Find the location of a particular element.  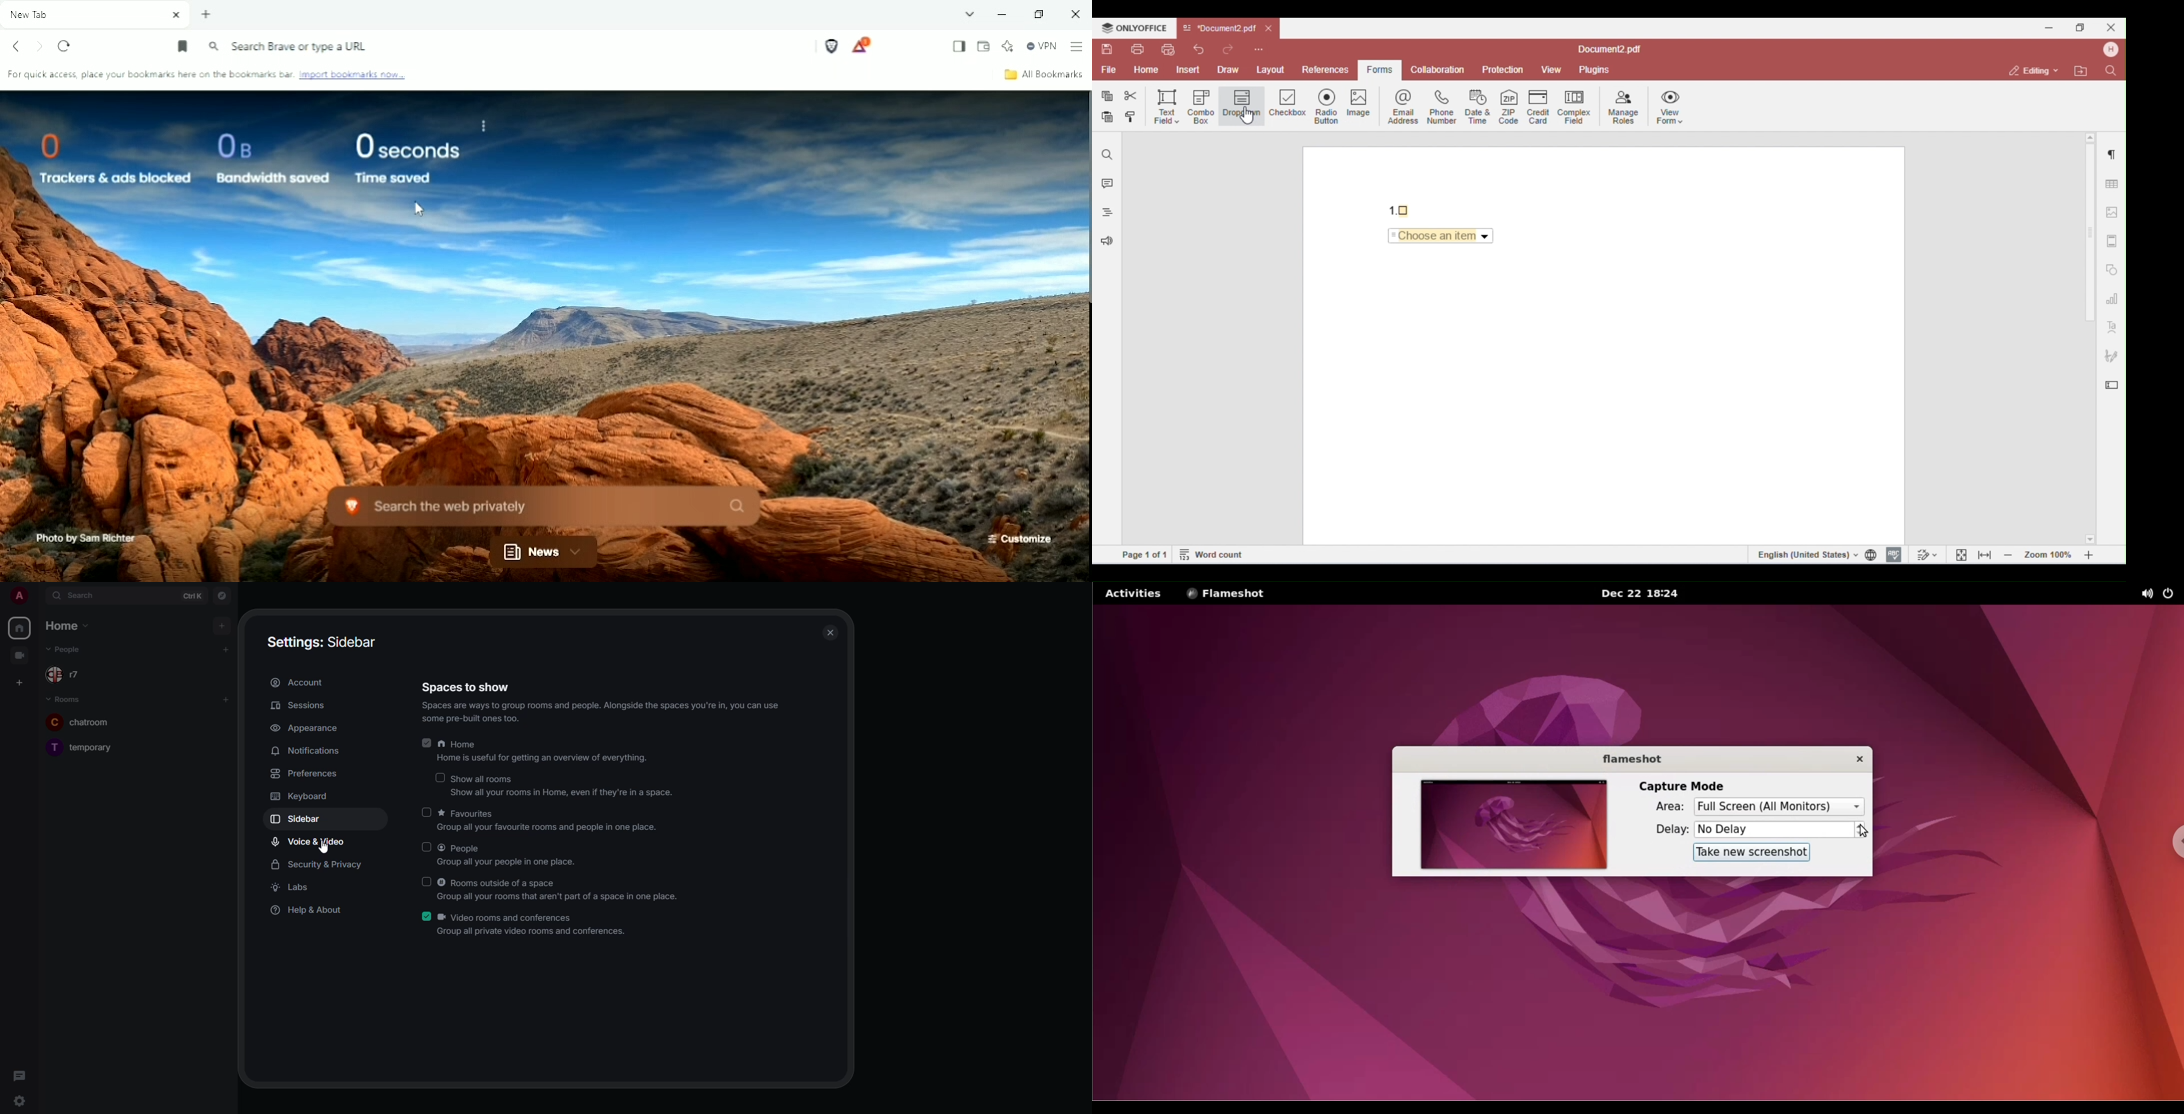

rooms outside of a space is located at coordinates (558, 889).